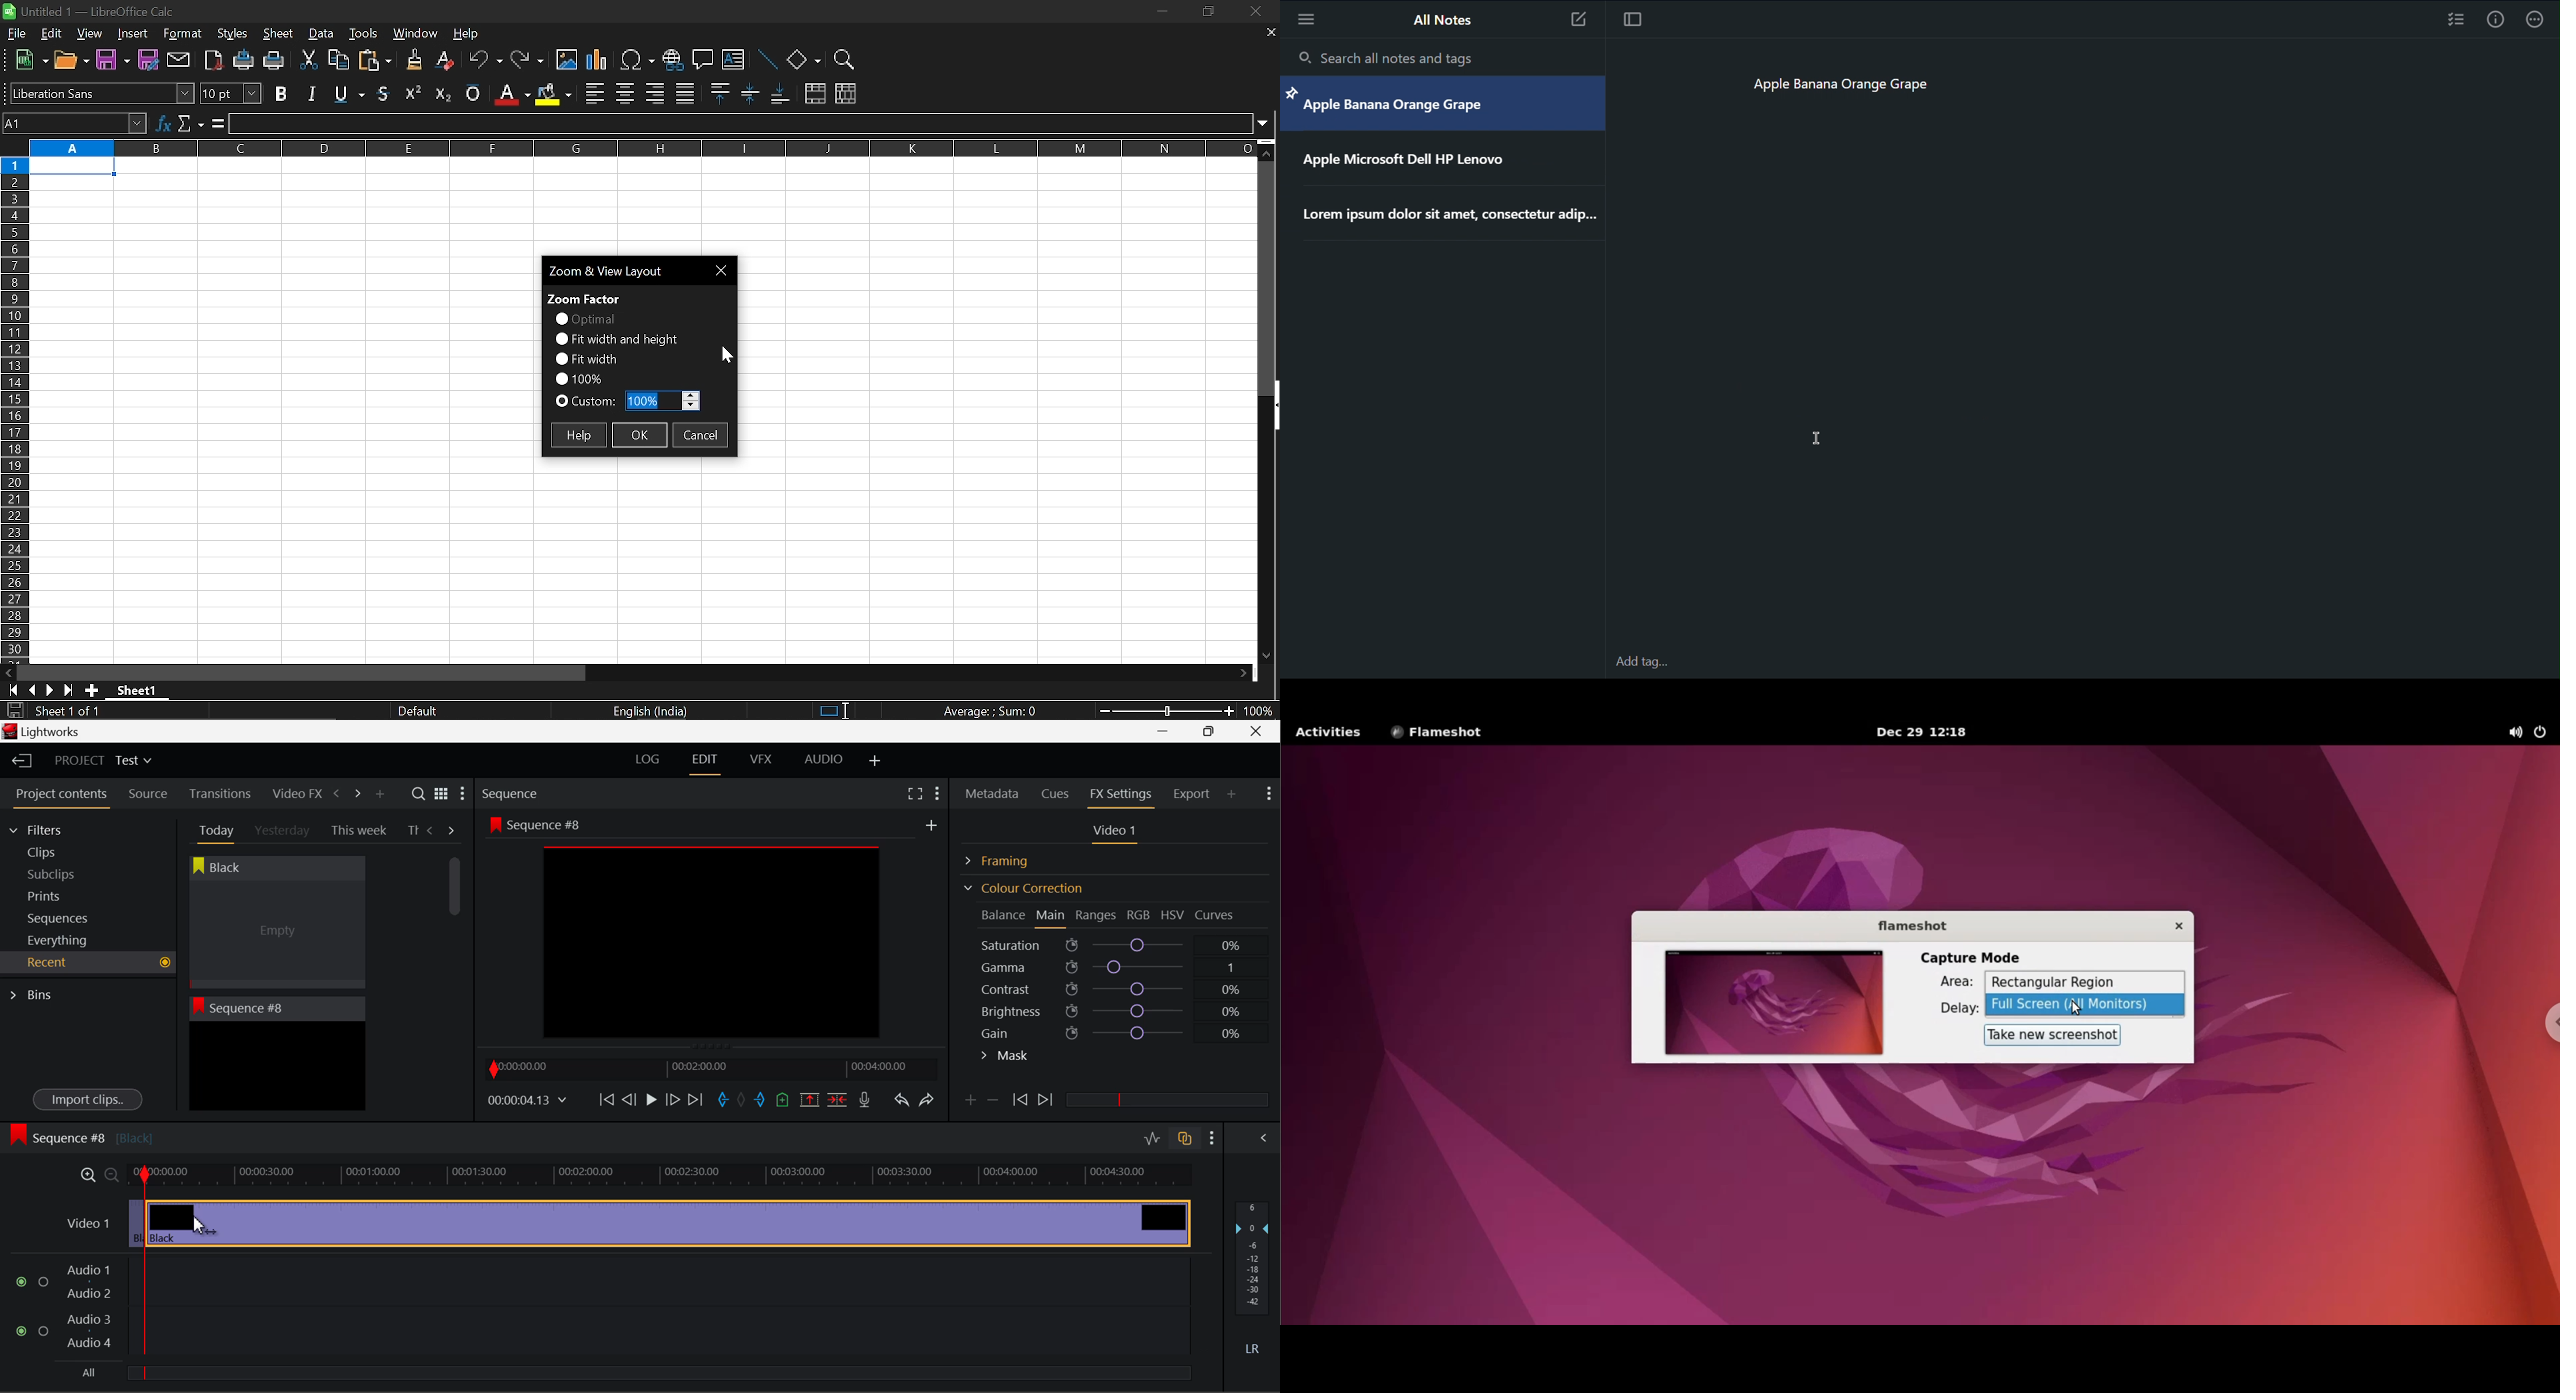 The height and width of the screenshot is (1400, 2576). I want to click on Window Title, so click(41, 733).